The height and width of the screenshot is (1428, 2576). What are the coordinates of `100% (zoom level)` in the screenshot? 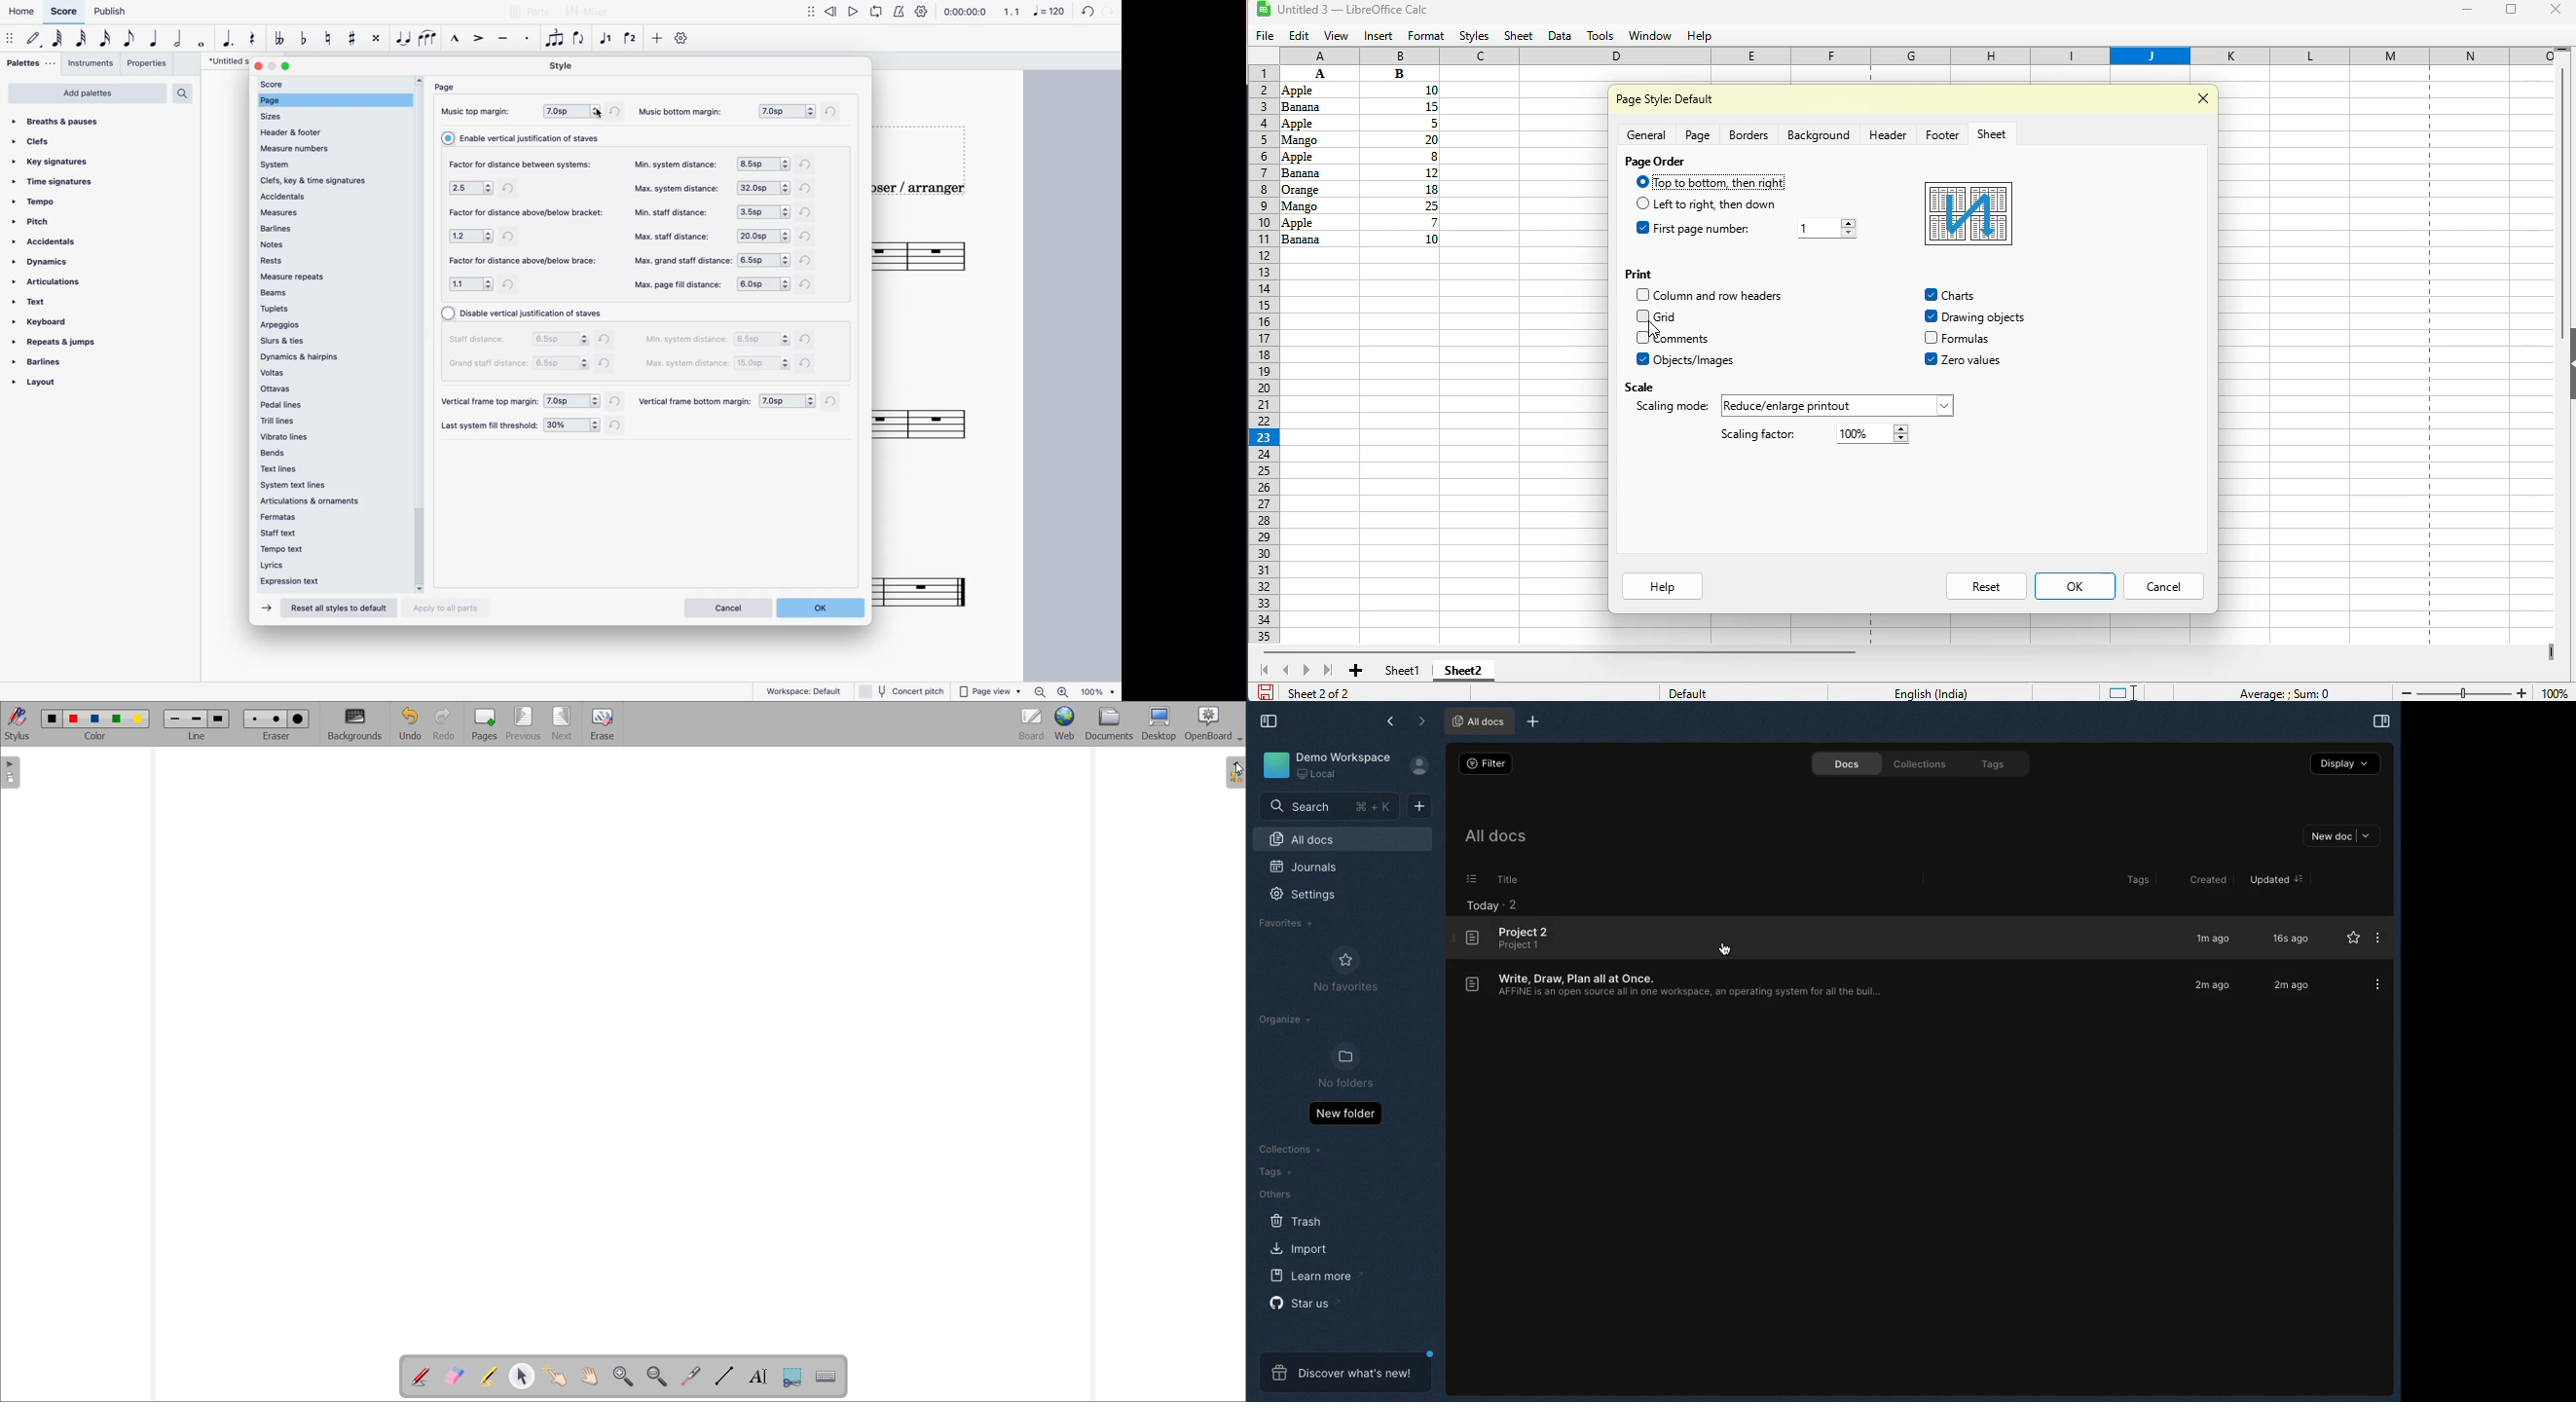 It's located at (2556, 689).